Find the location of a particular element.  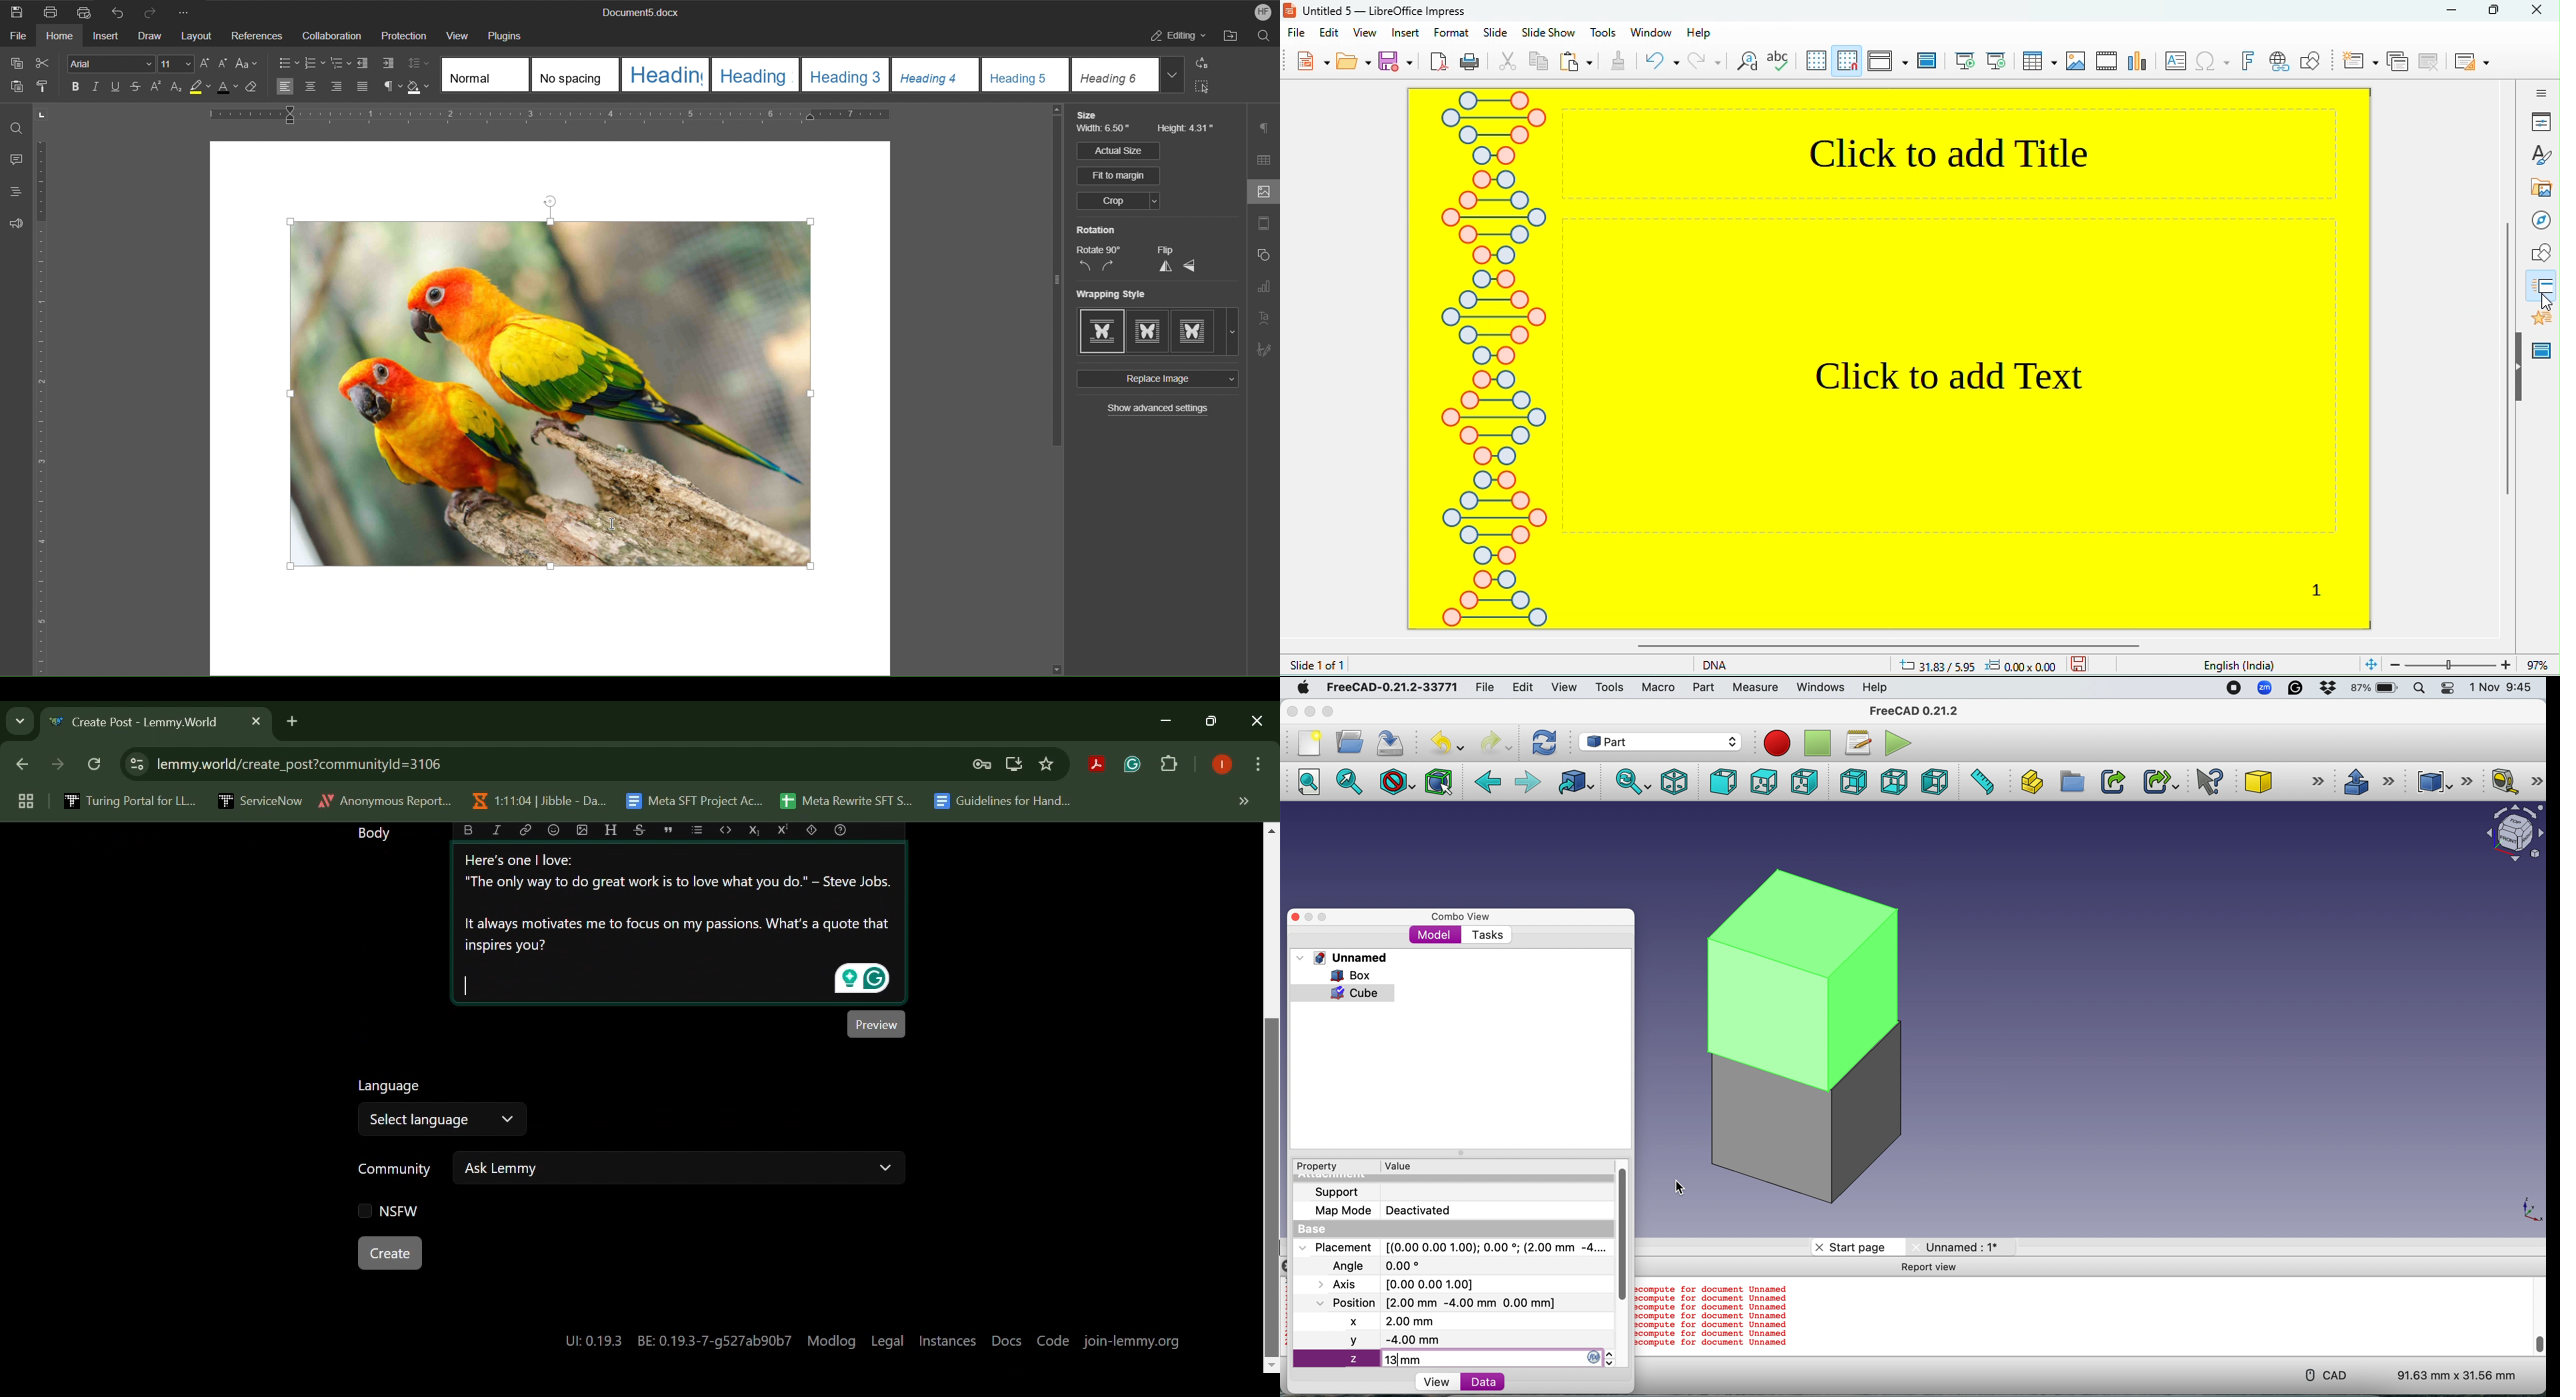

Image Settings is located at coordinates (1261, 193).